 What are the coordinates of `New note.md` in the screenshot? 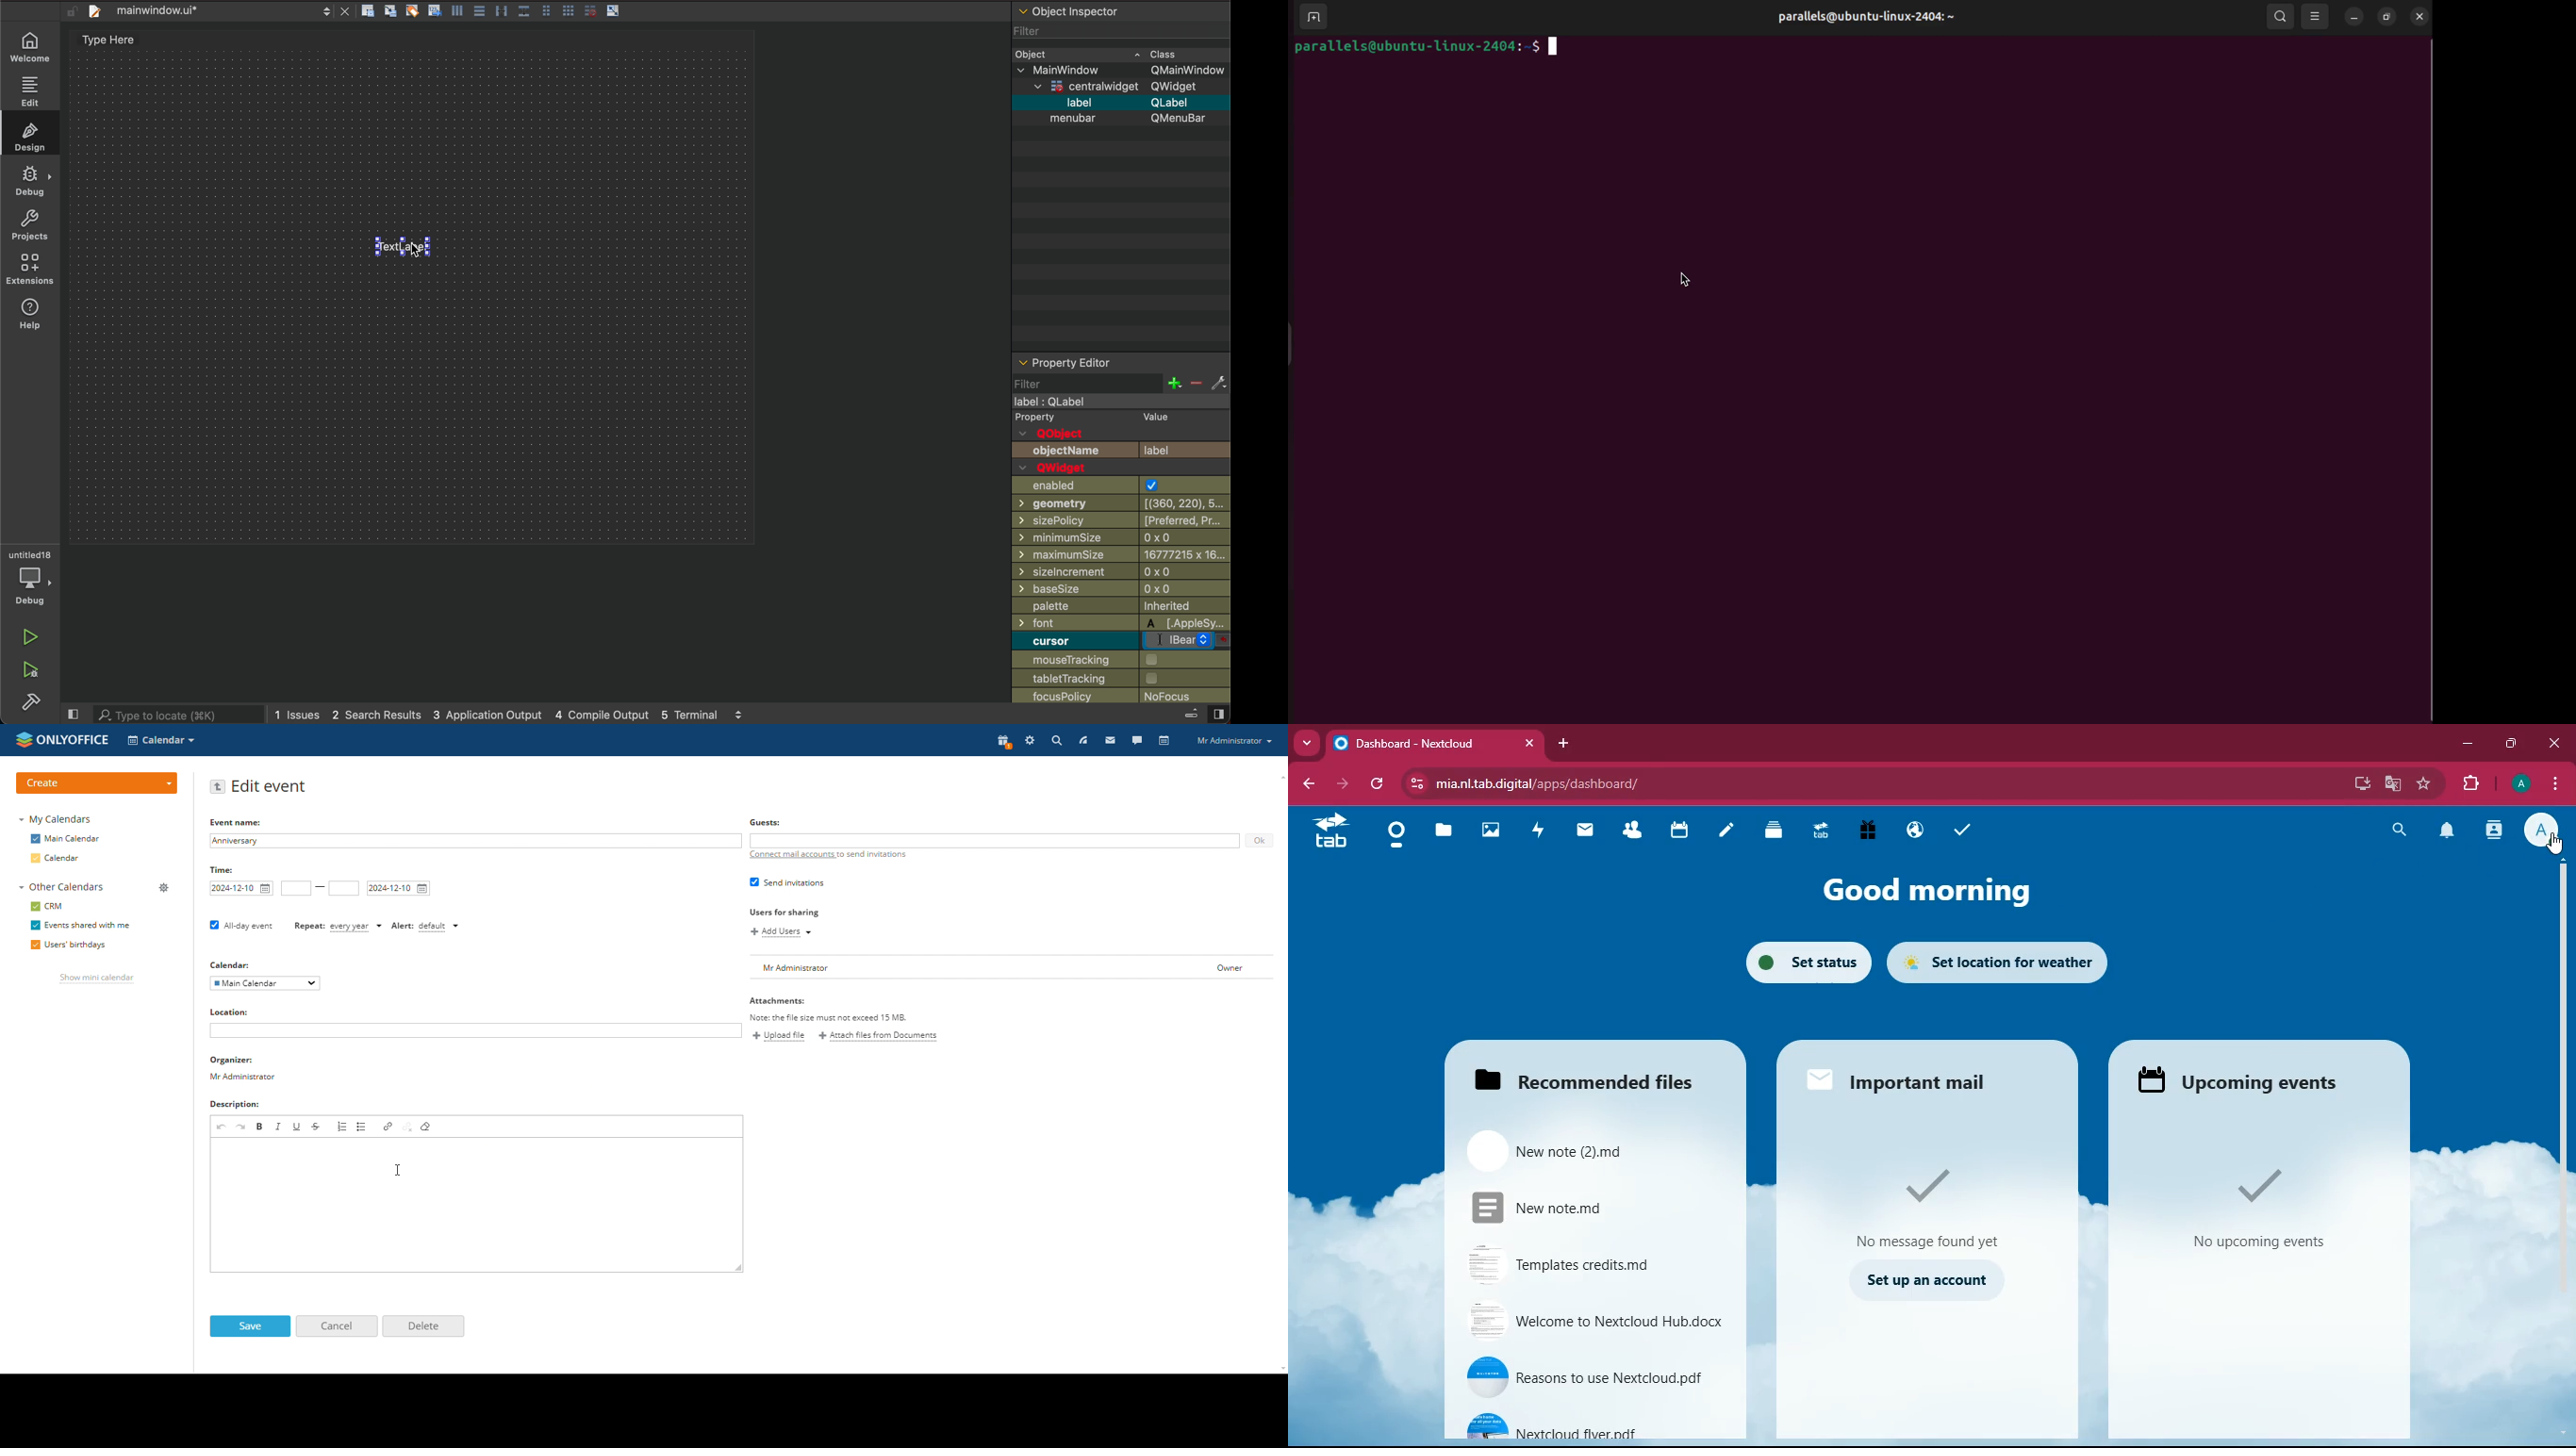 It's located at (1589, 1207).